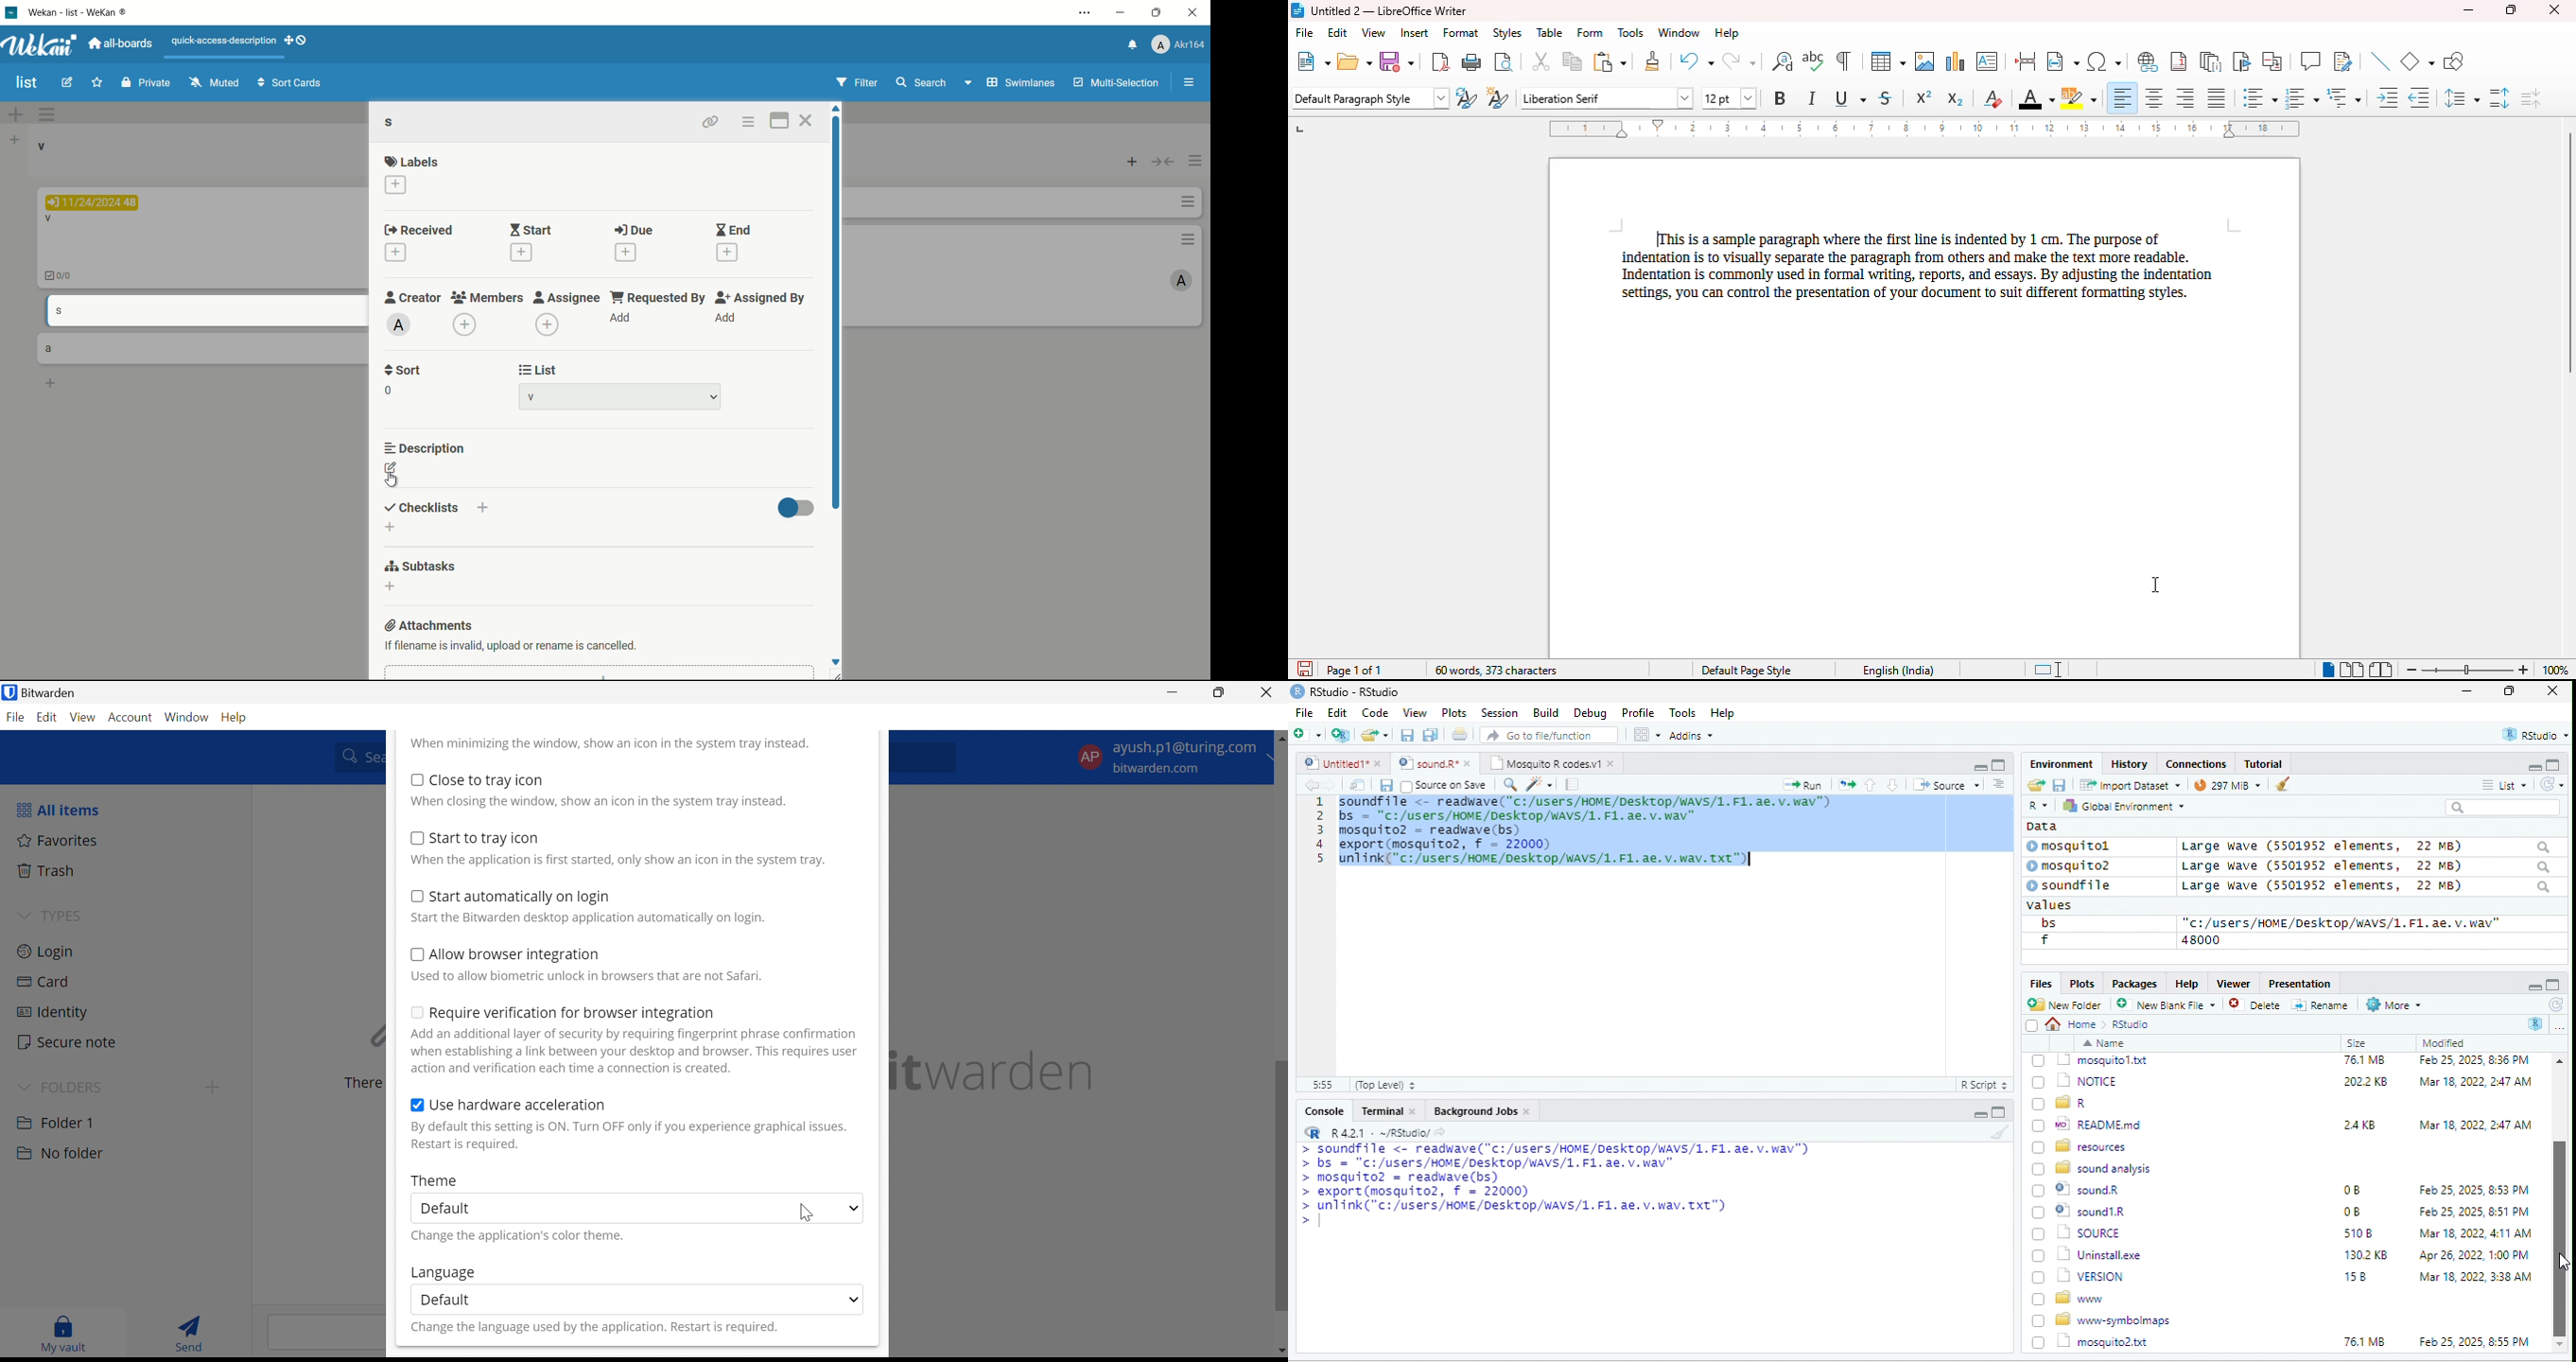 The image size is (2576, 1372). Describe the element at coordinates (586, 976) in the screenshot. I see `Used to allow biometric unlock in browsers that are not Safari` at that location.